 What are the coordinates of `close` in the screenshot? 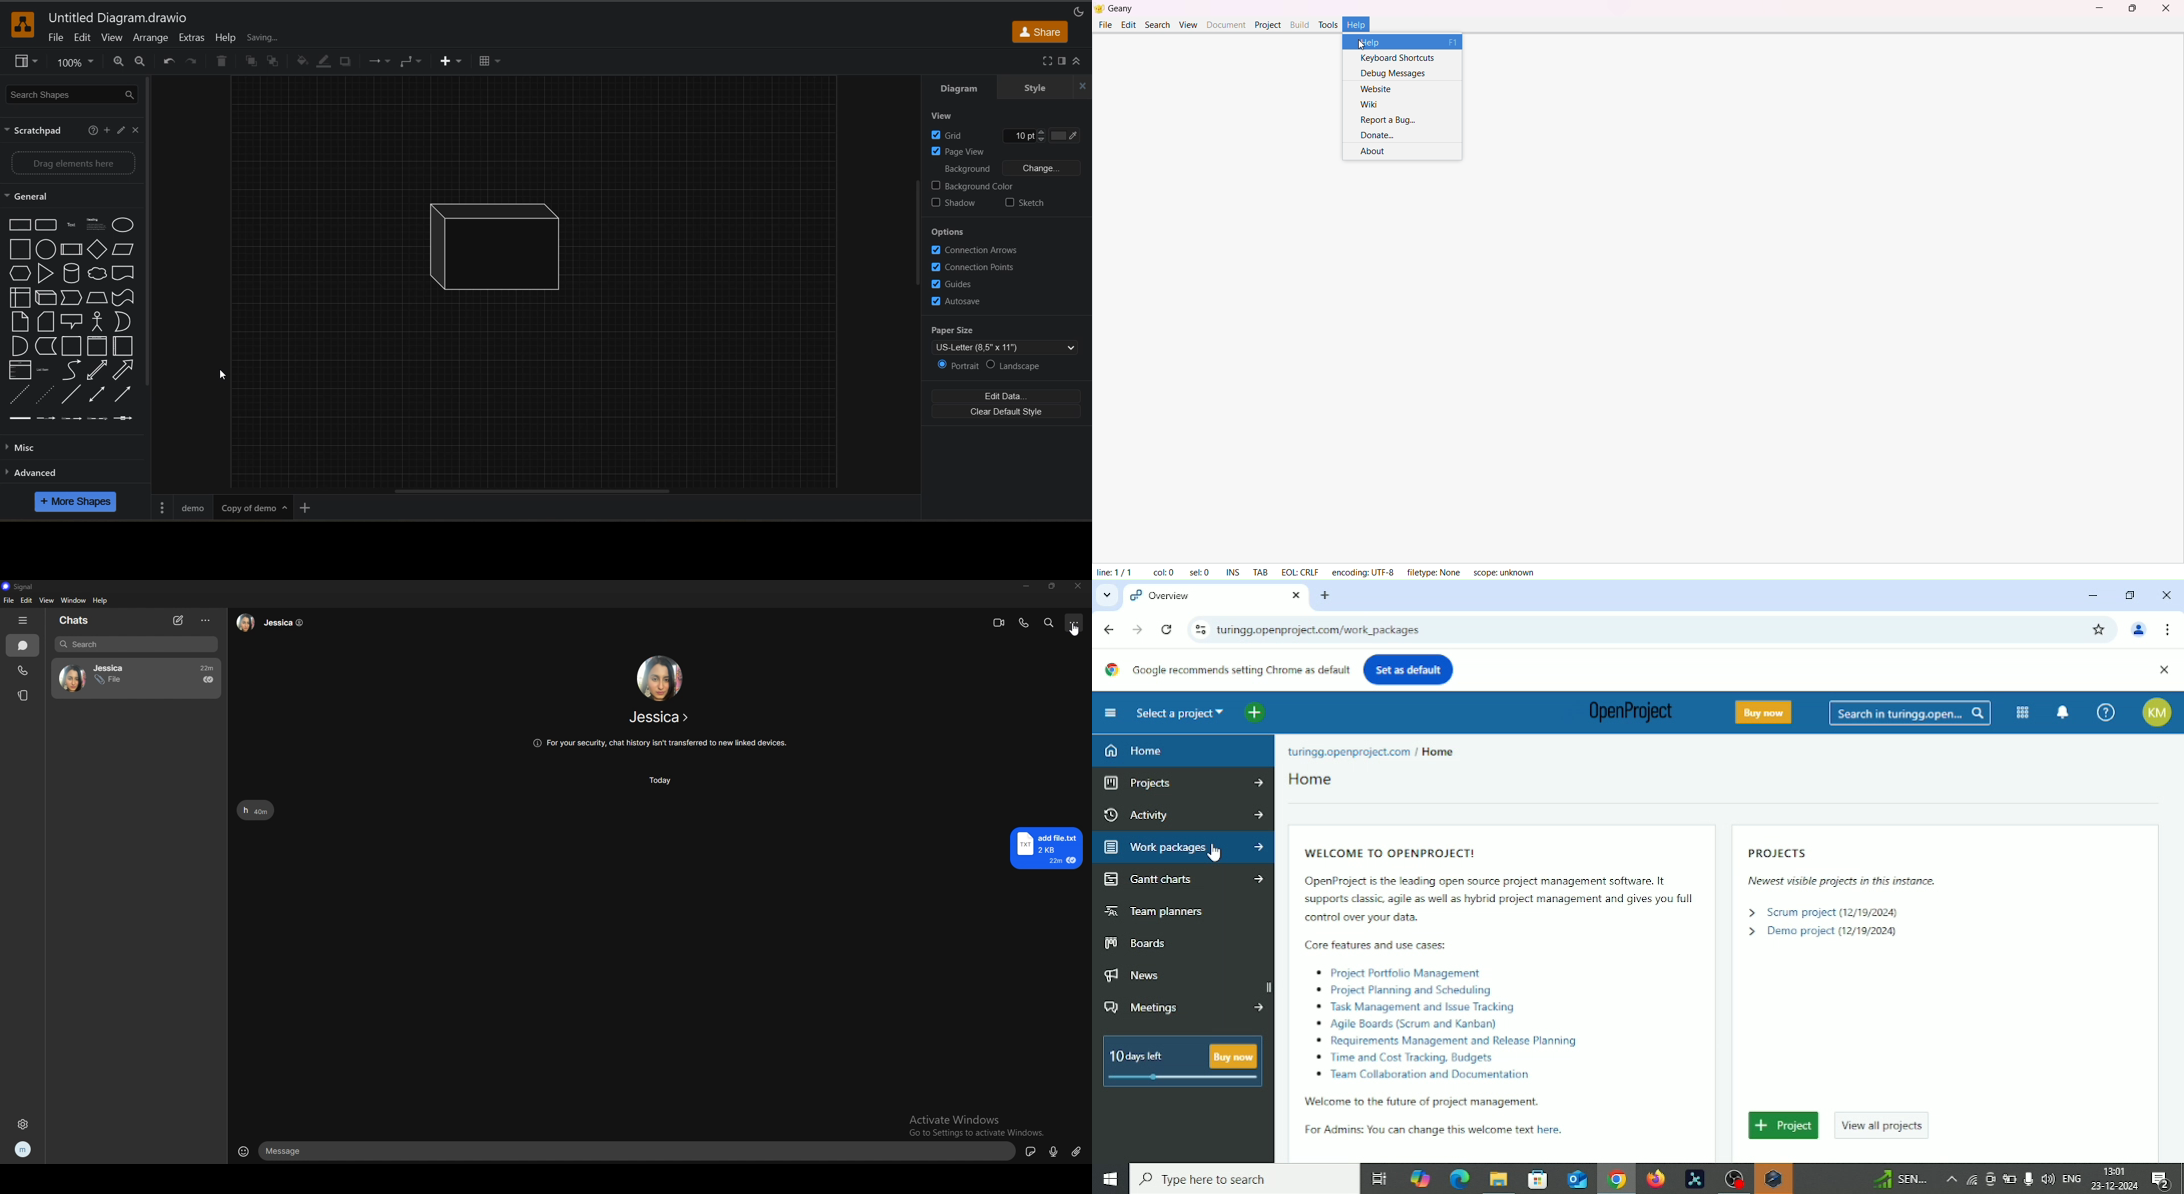 It's located at (1083, 86).